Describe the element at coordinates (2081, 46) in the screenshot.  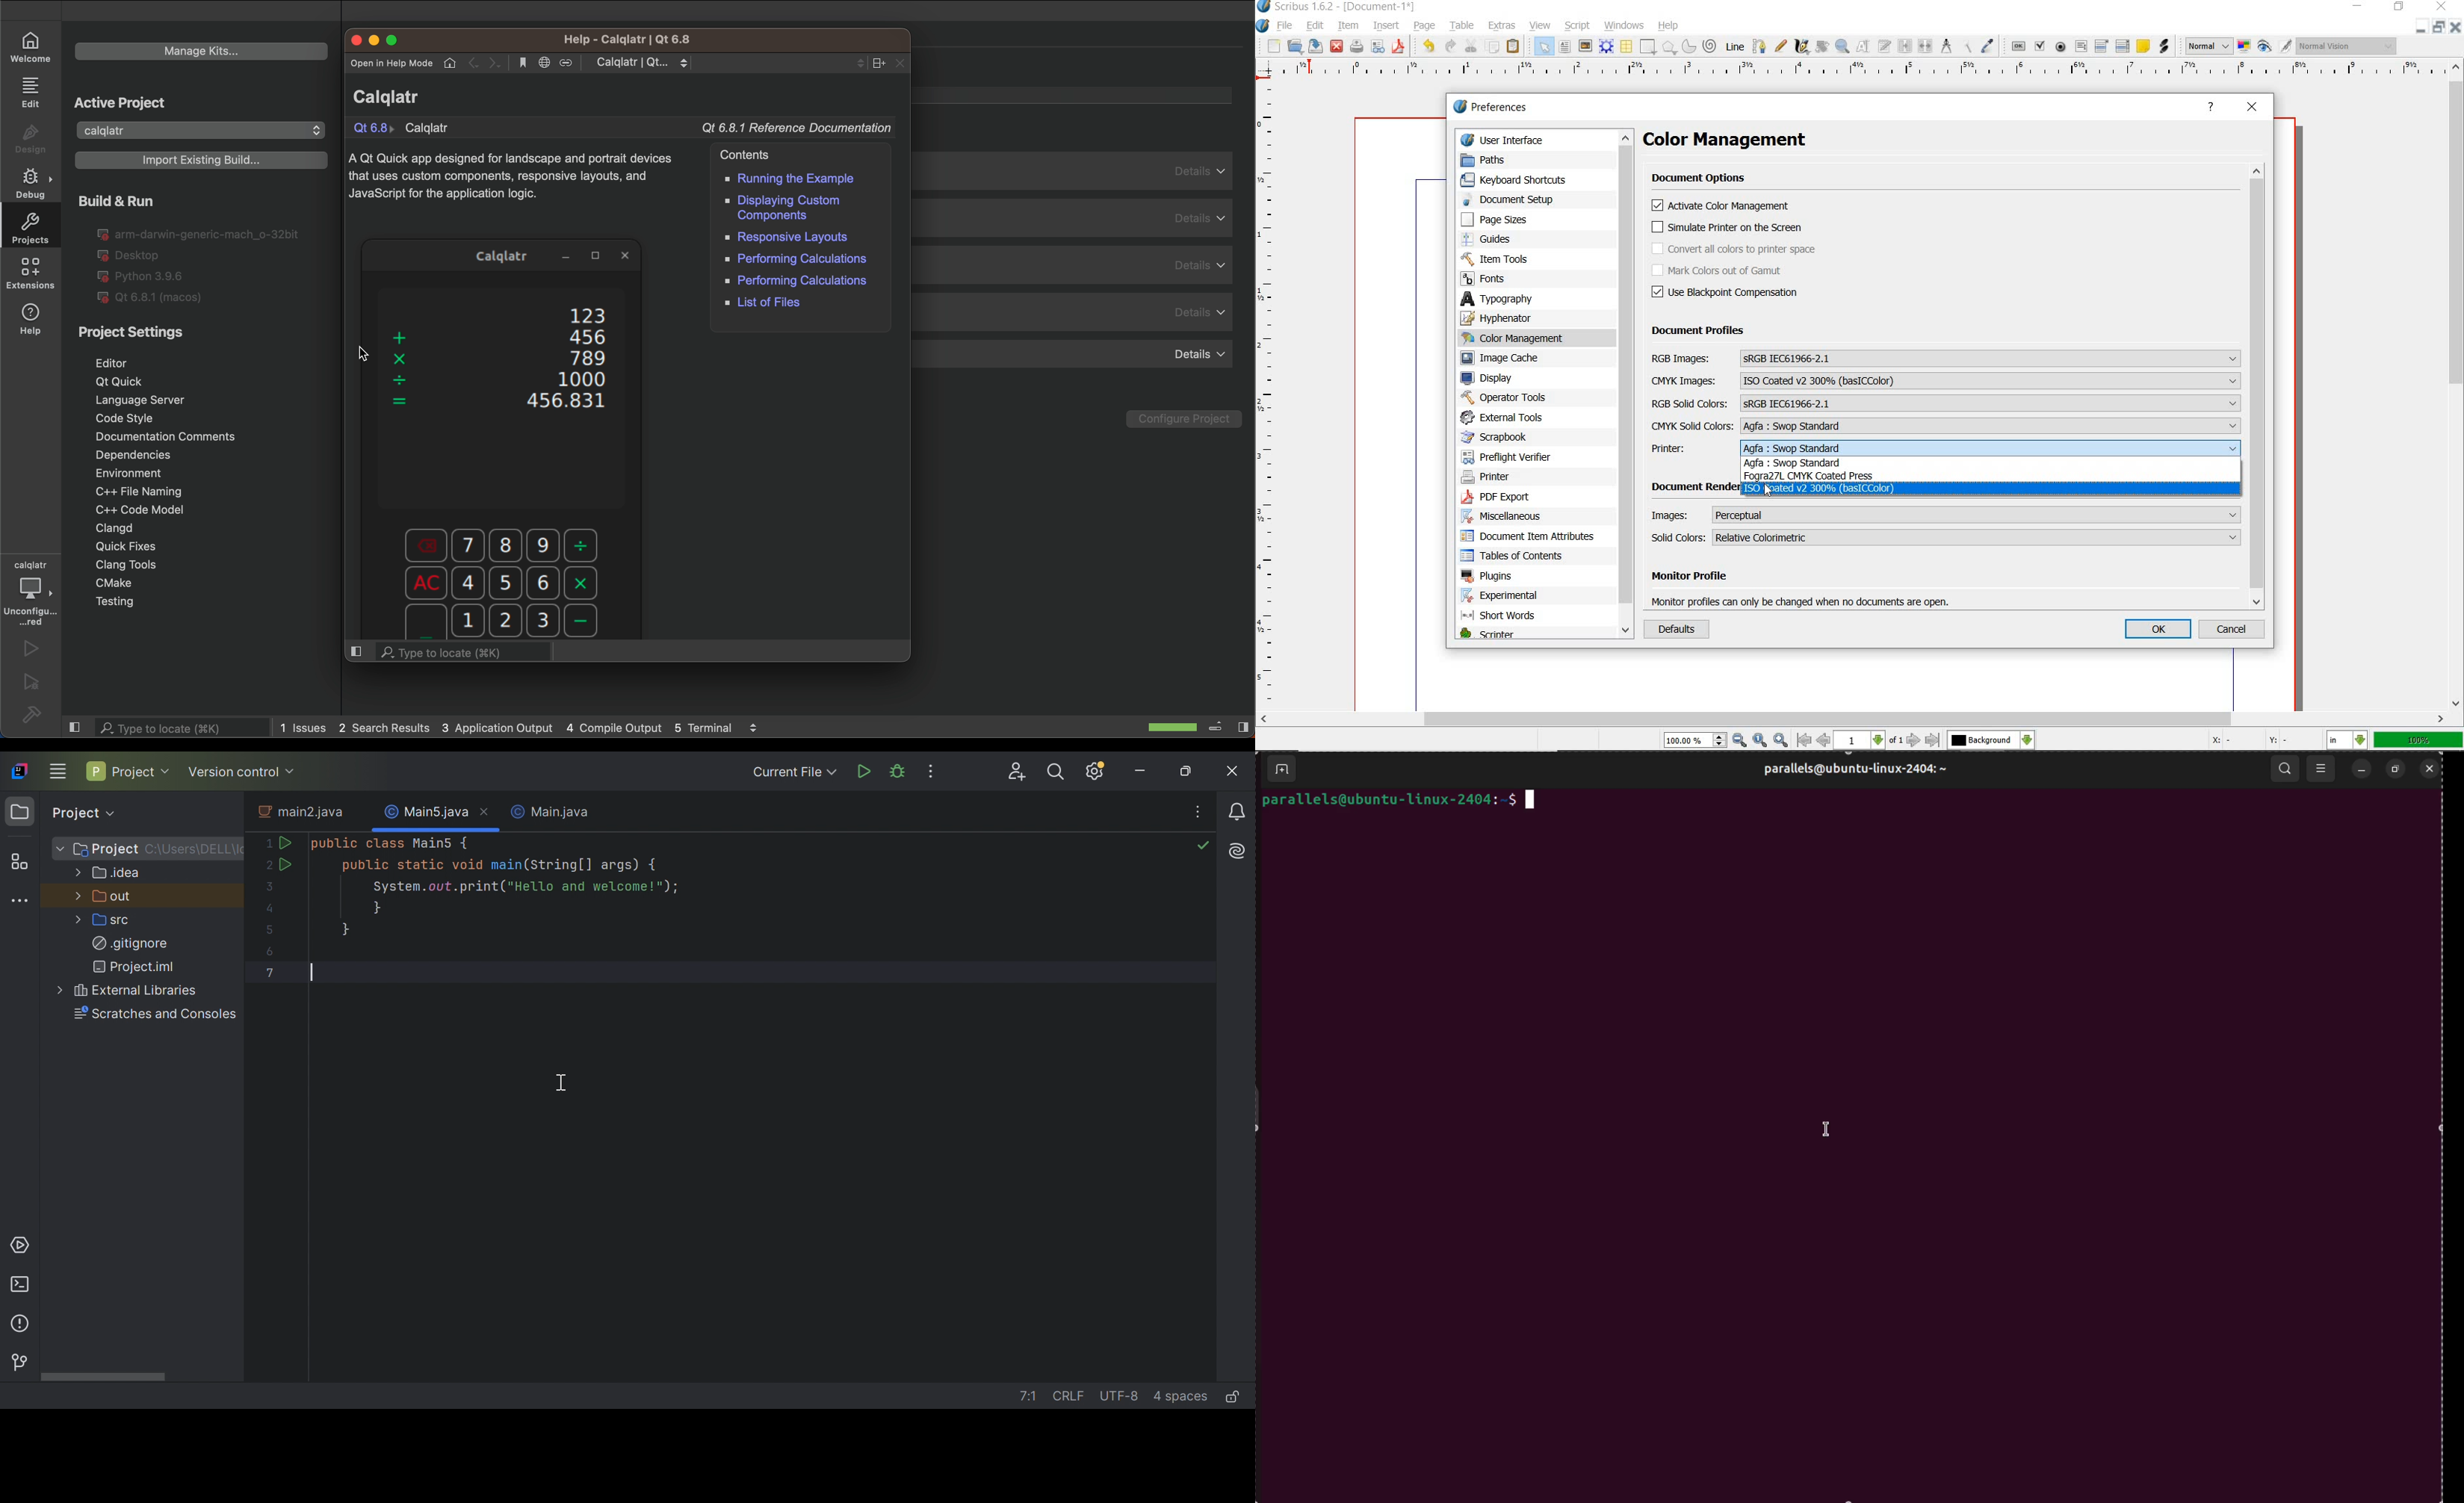
I see `pdf text field` at that location.